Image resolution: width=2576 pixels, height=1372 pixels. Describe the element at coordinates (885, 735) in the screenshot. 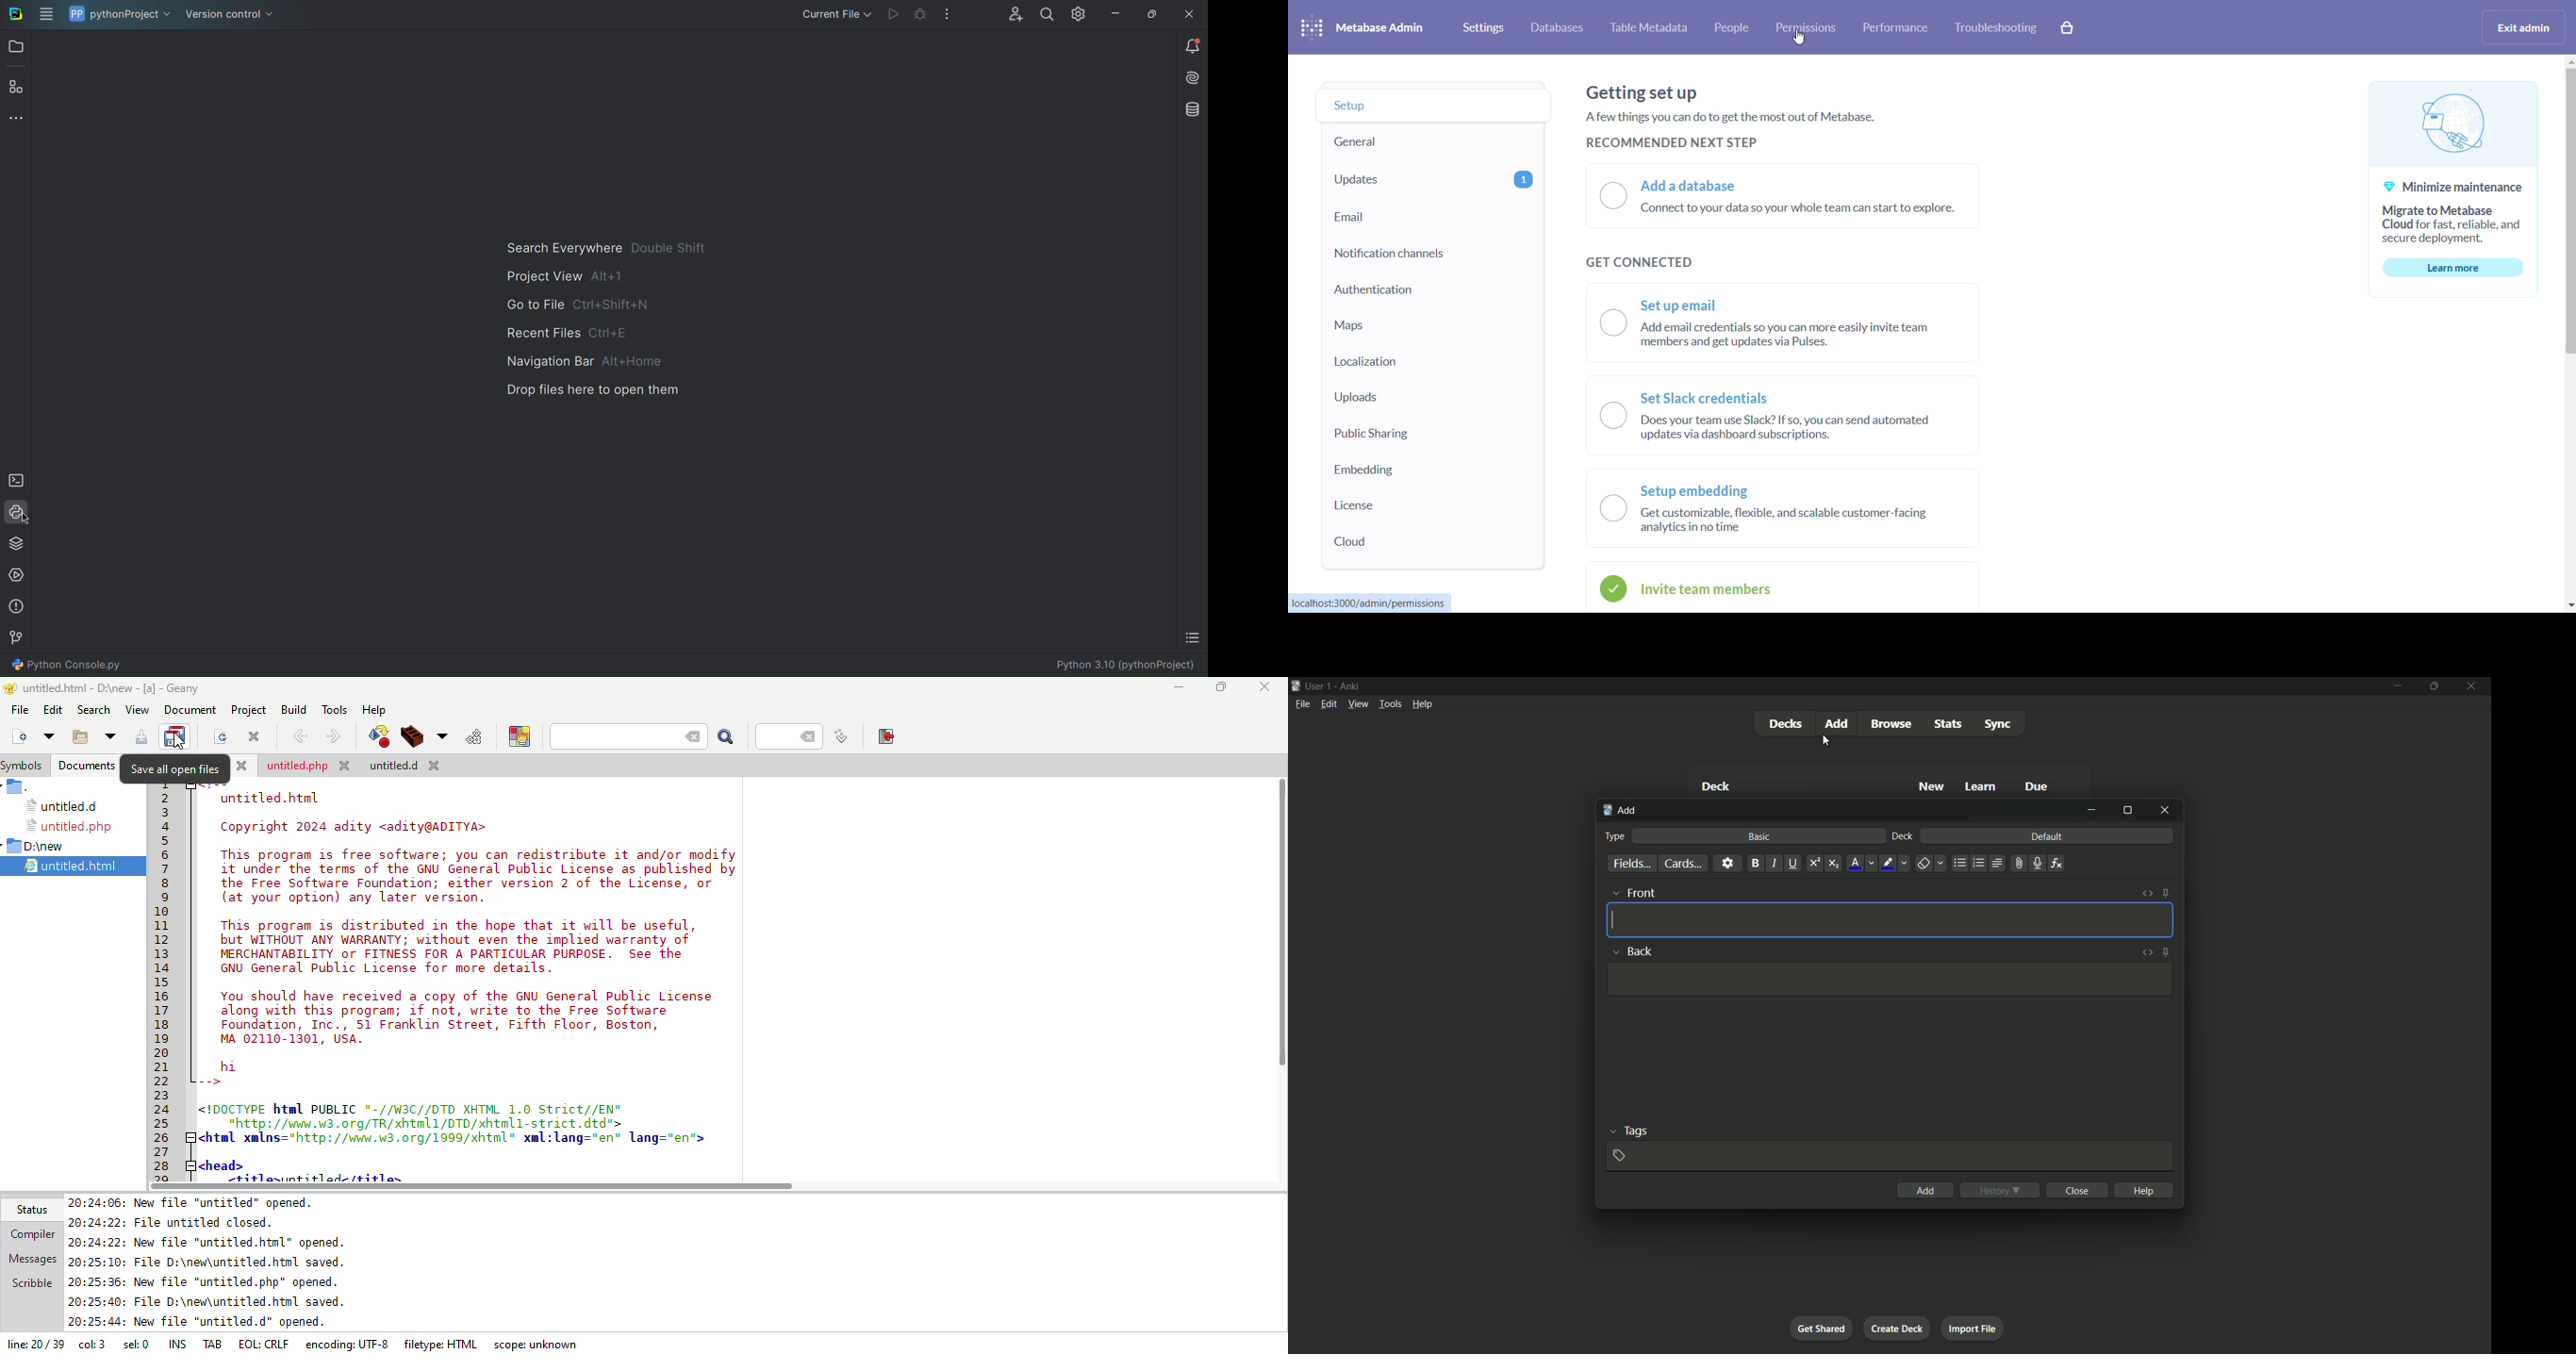

I see `exit` at that location.